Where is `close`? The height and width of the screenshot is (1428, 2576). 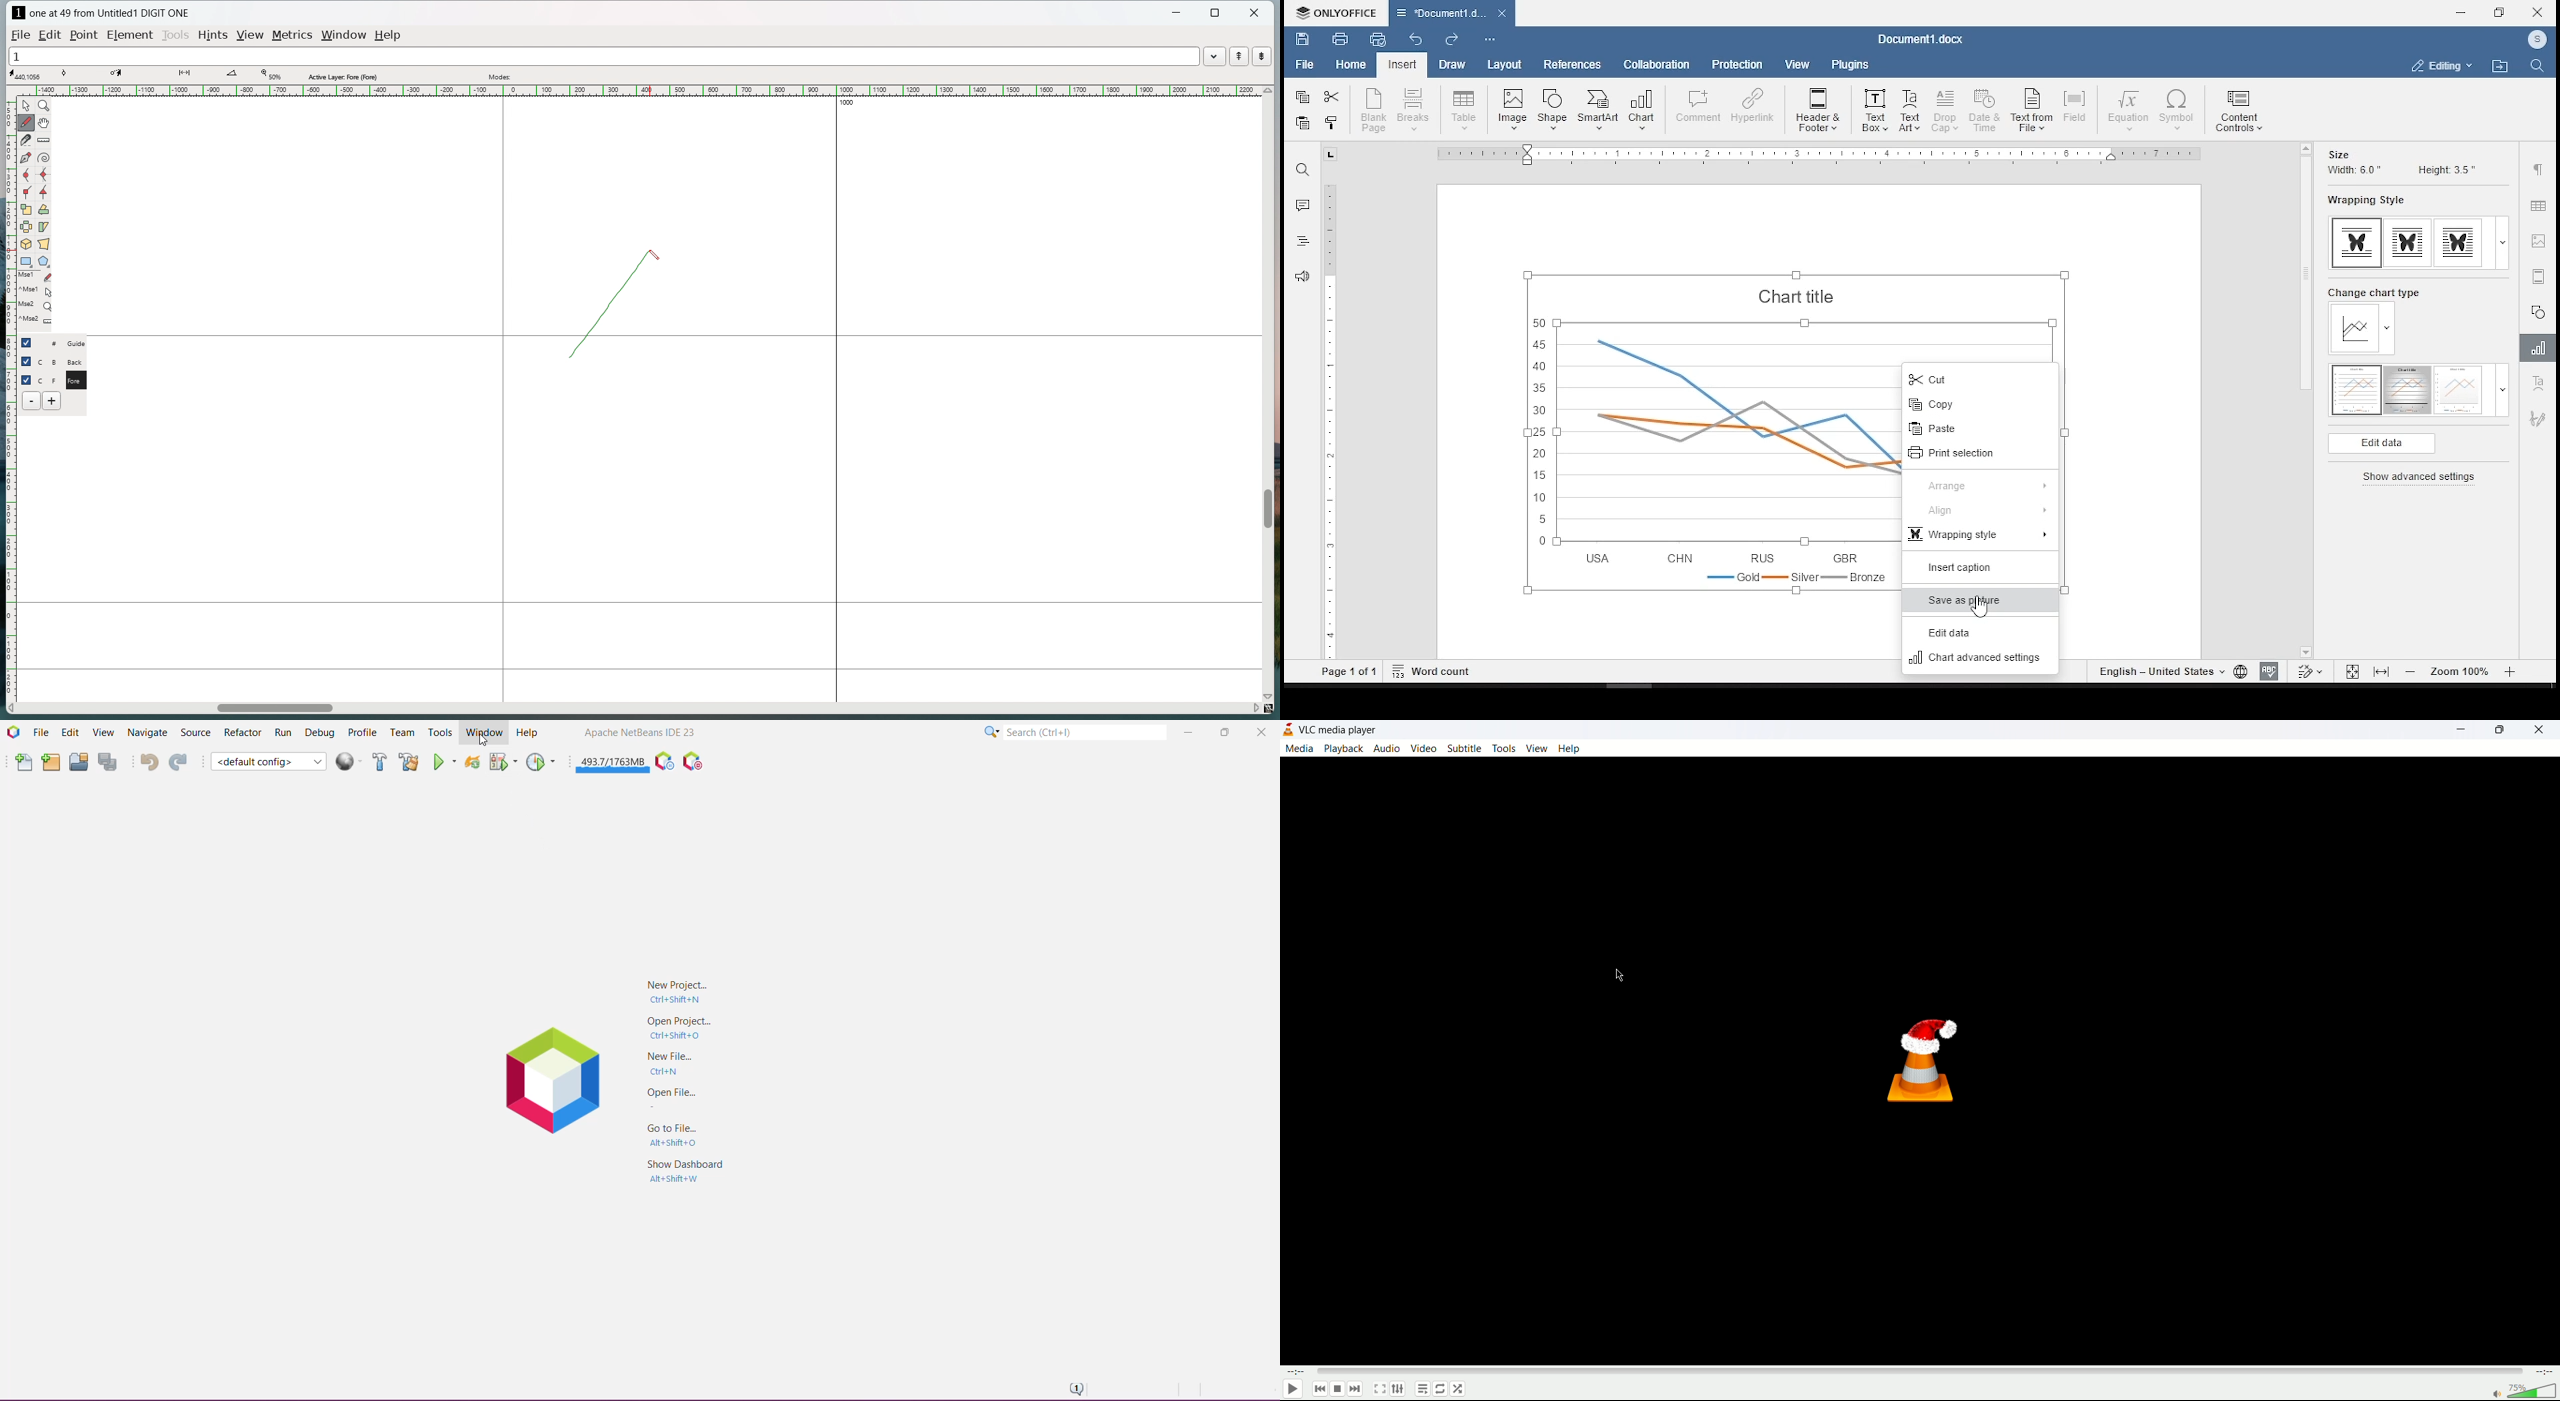
close is located at coordinates (1254, 13).